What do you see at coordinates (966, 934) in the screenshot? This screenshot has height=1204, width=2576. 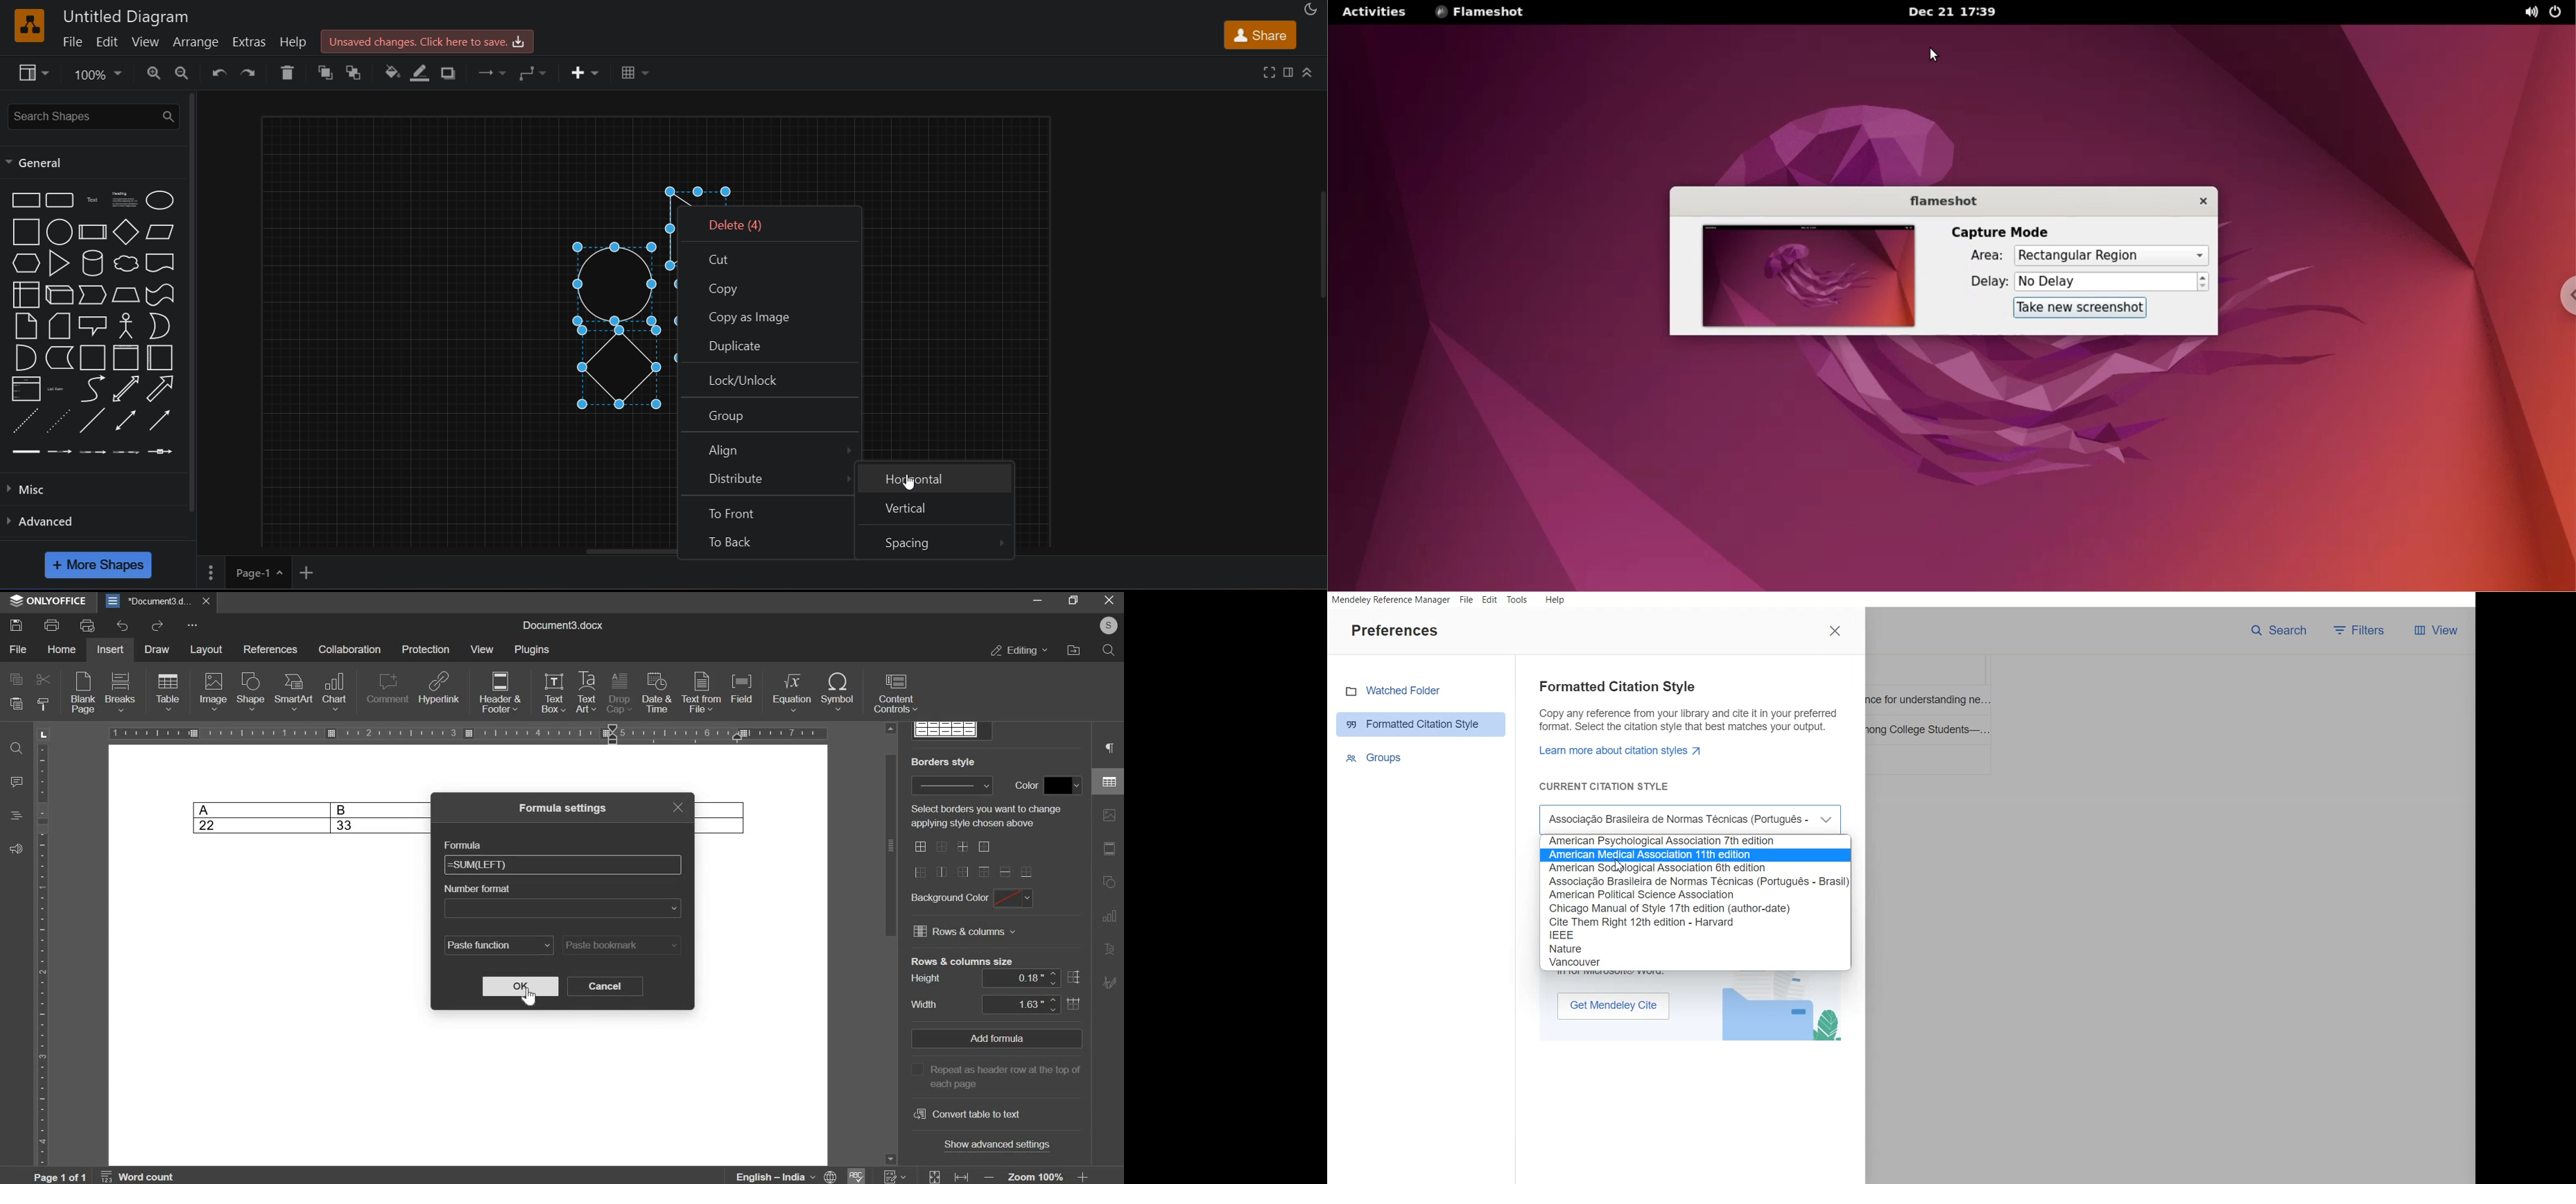 I see `rows and columns` at bounding box center [966, 934].